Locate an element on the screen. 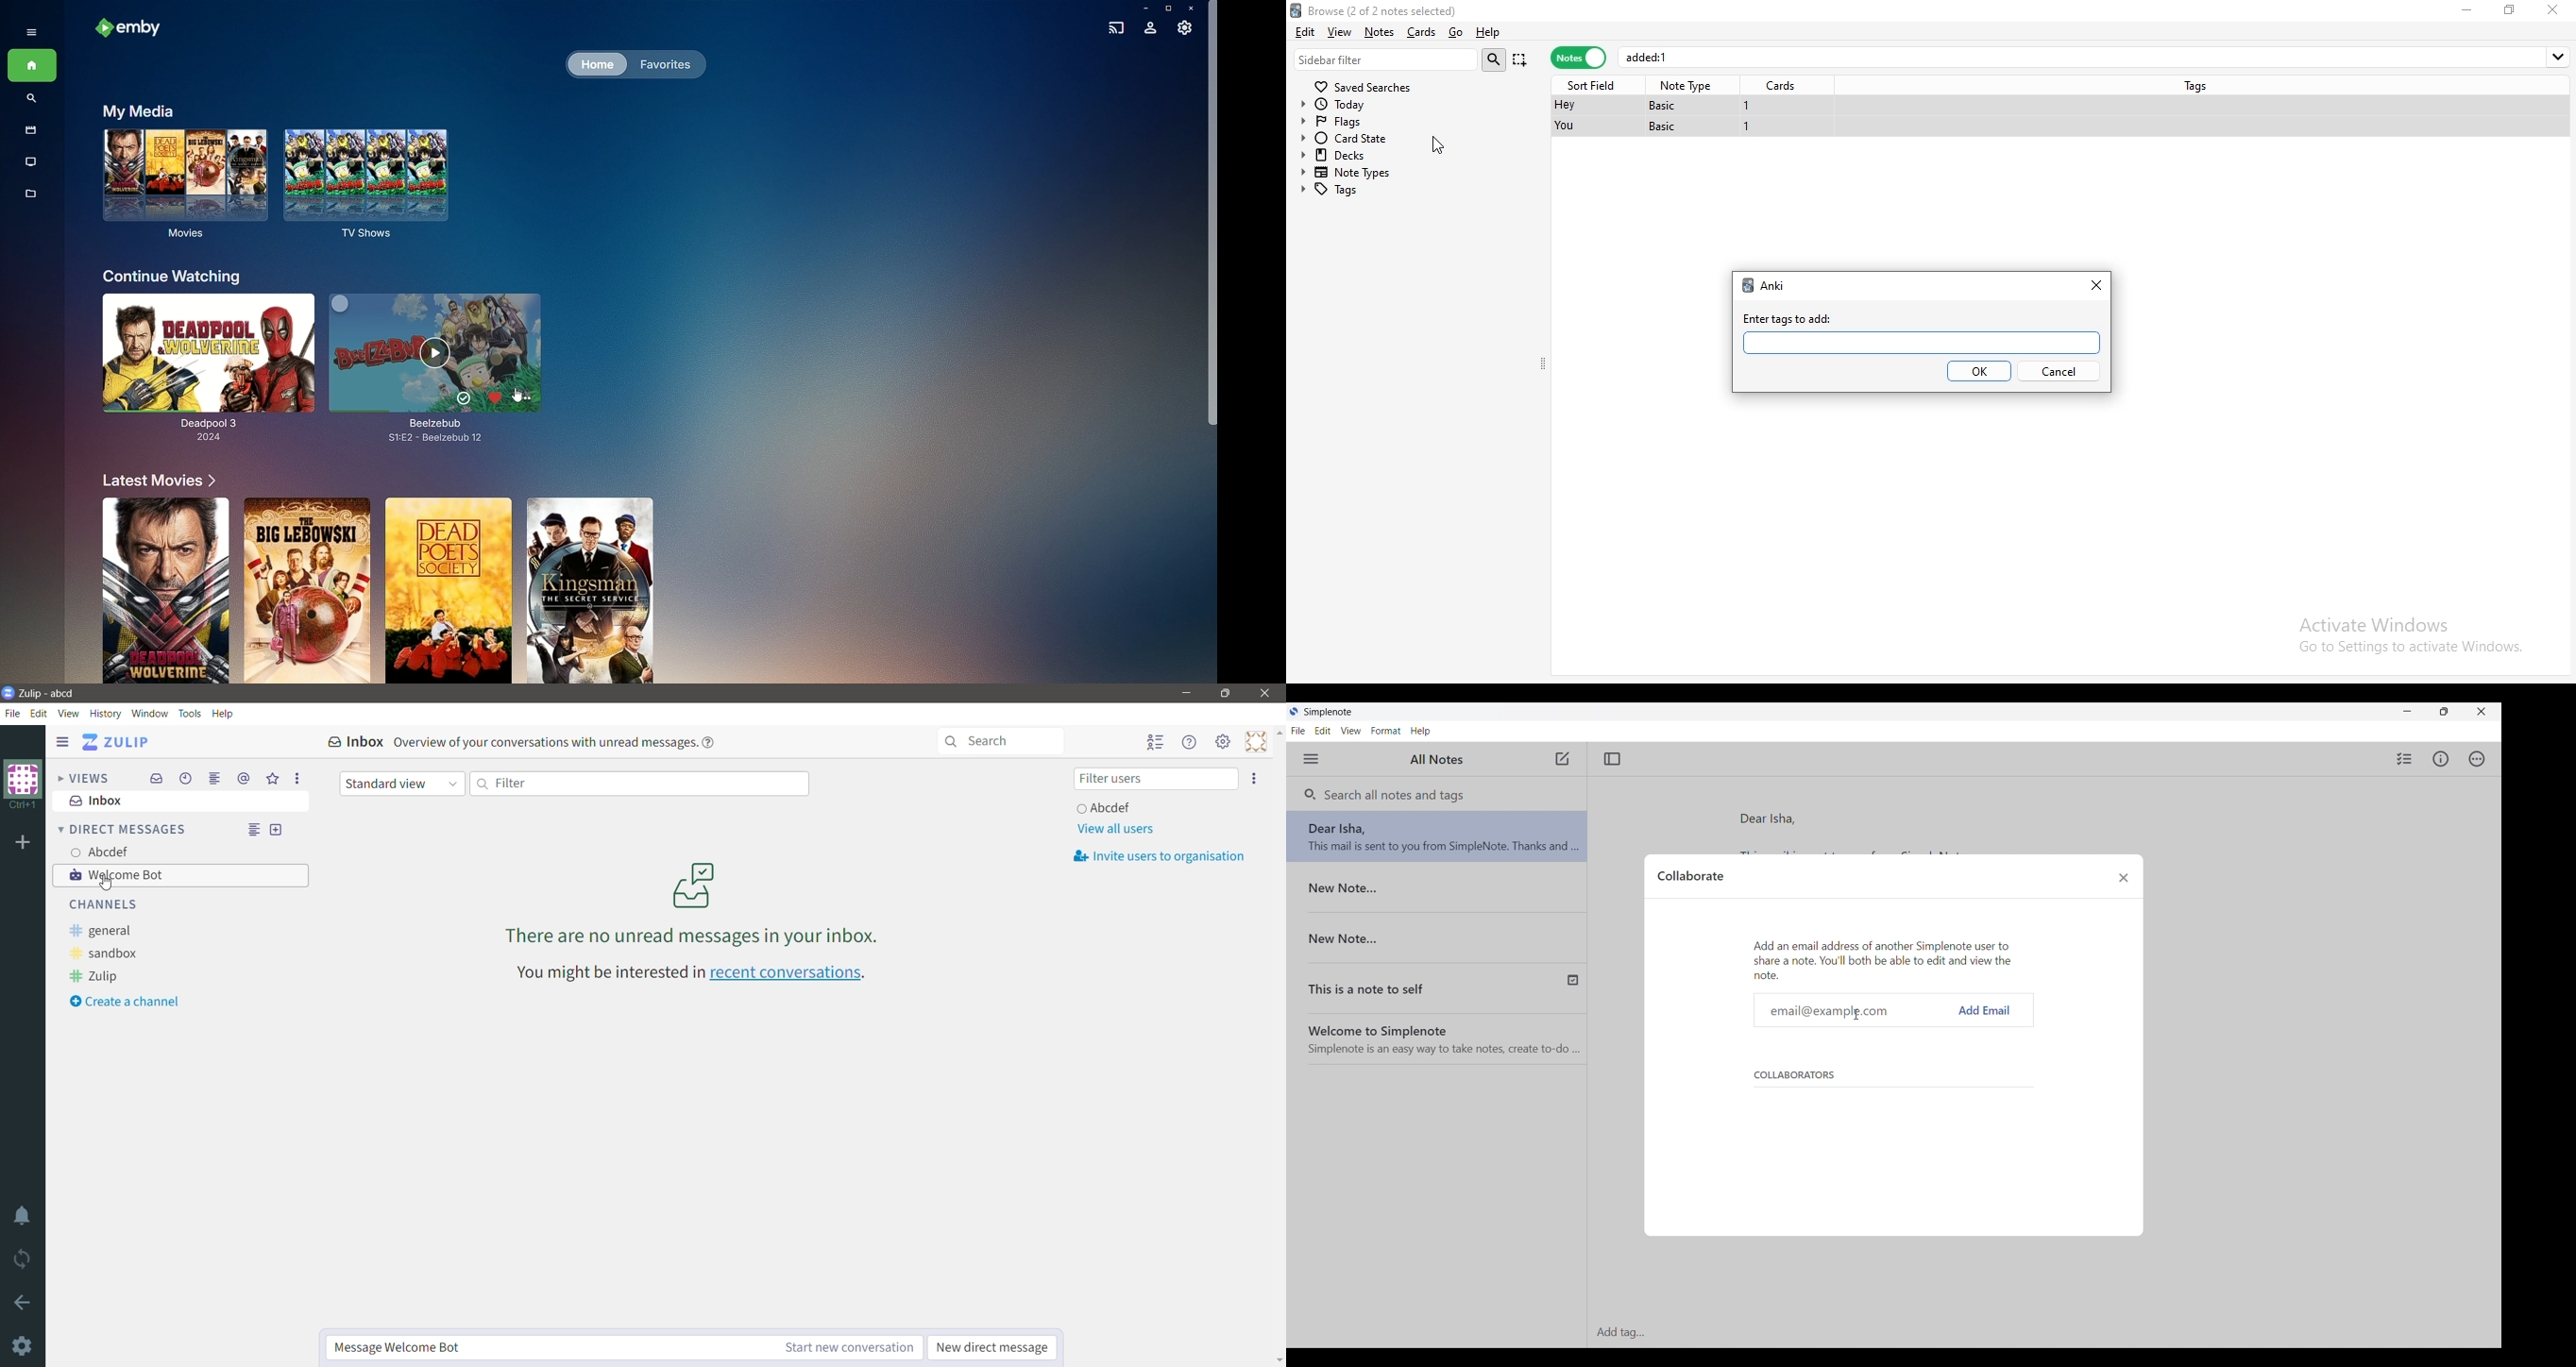 The height and width of the screenshot is (1372, 2576). Application is located at coordinates (121, 742).